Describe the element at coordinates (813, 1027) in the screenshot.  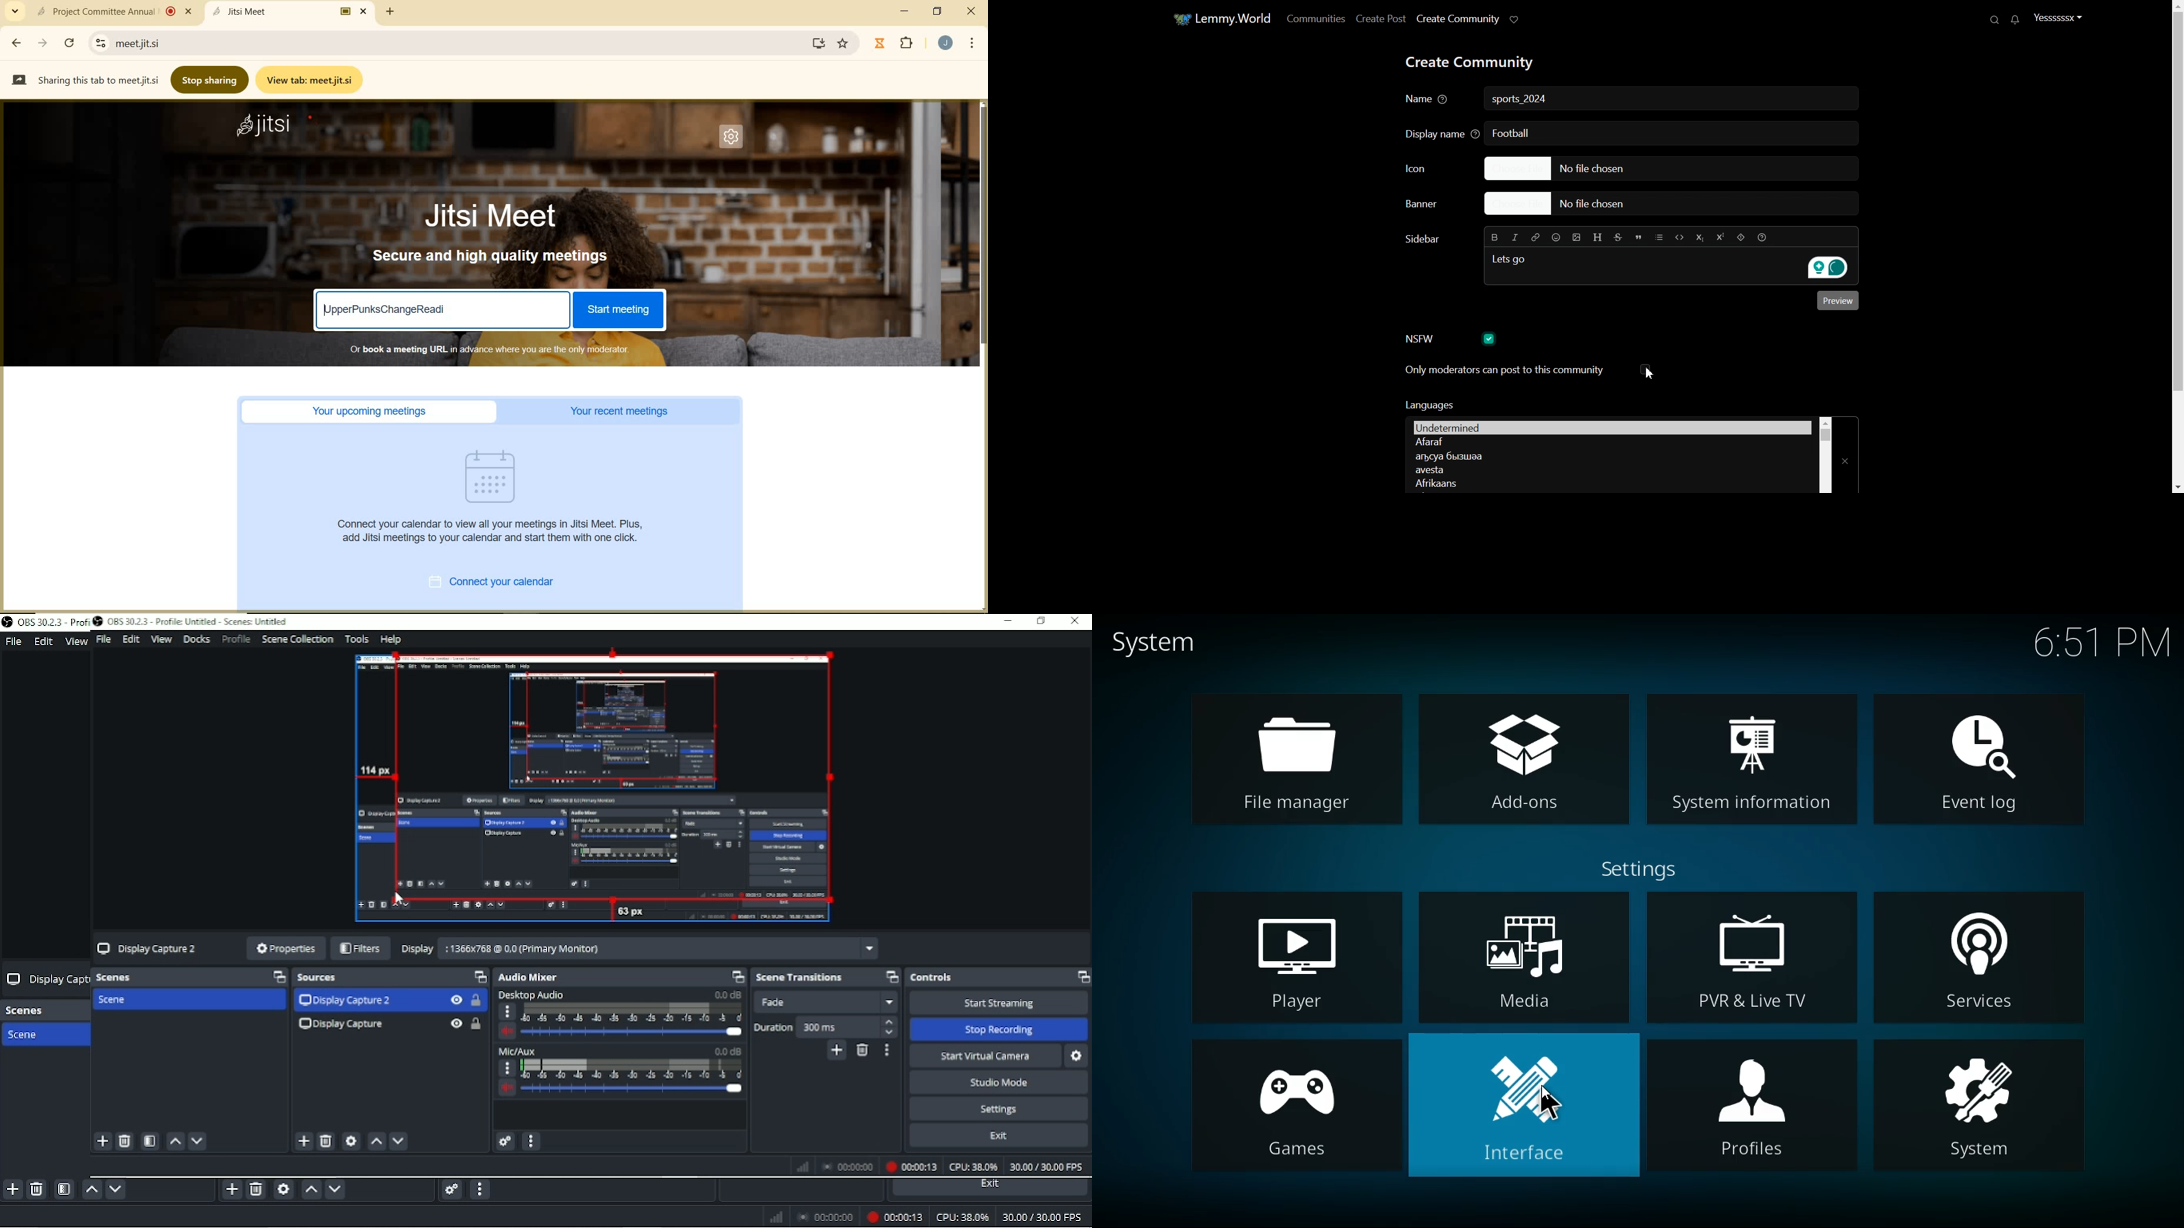
I see `Duration 300 ms` at that location.